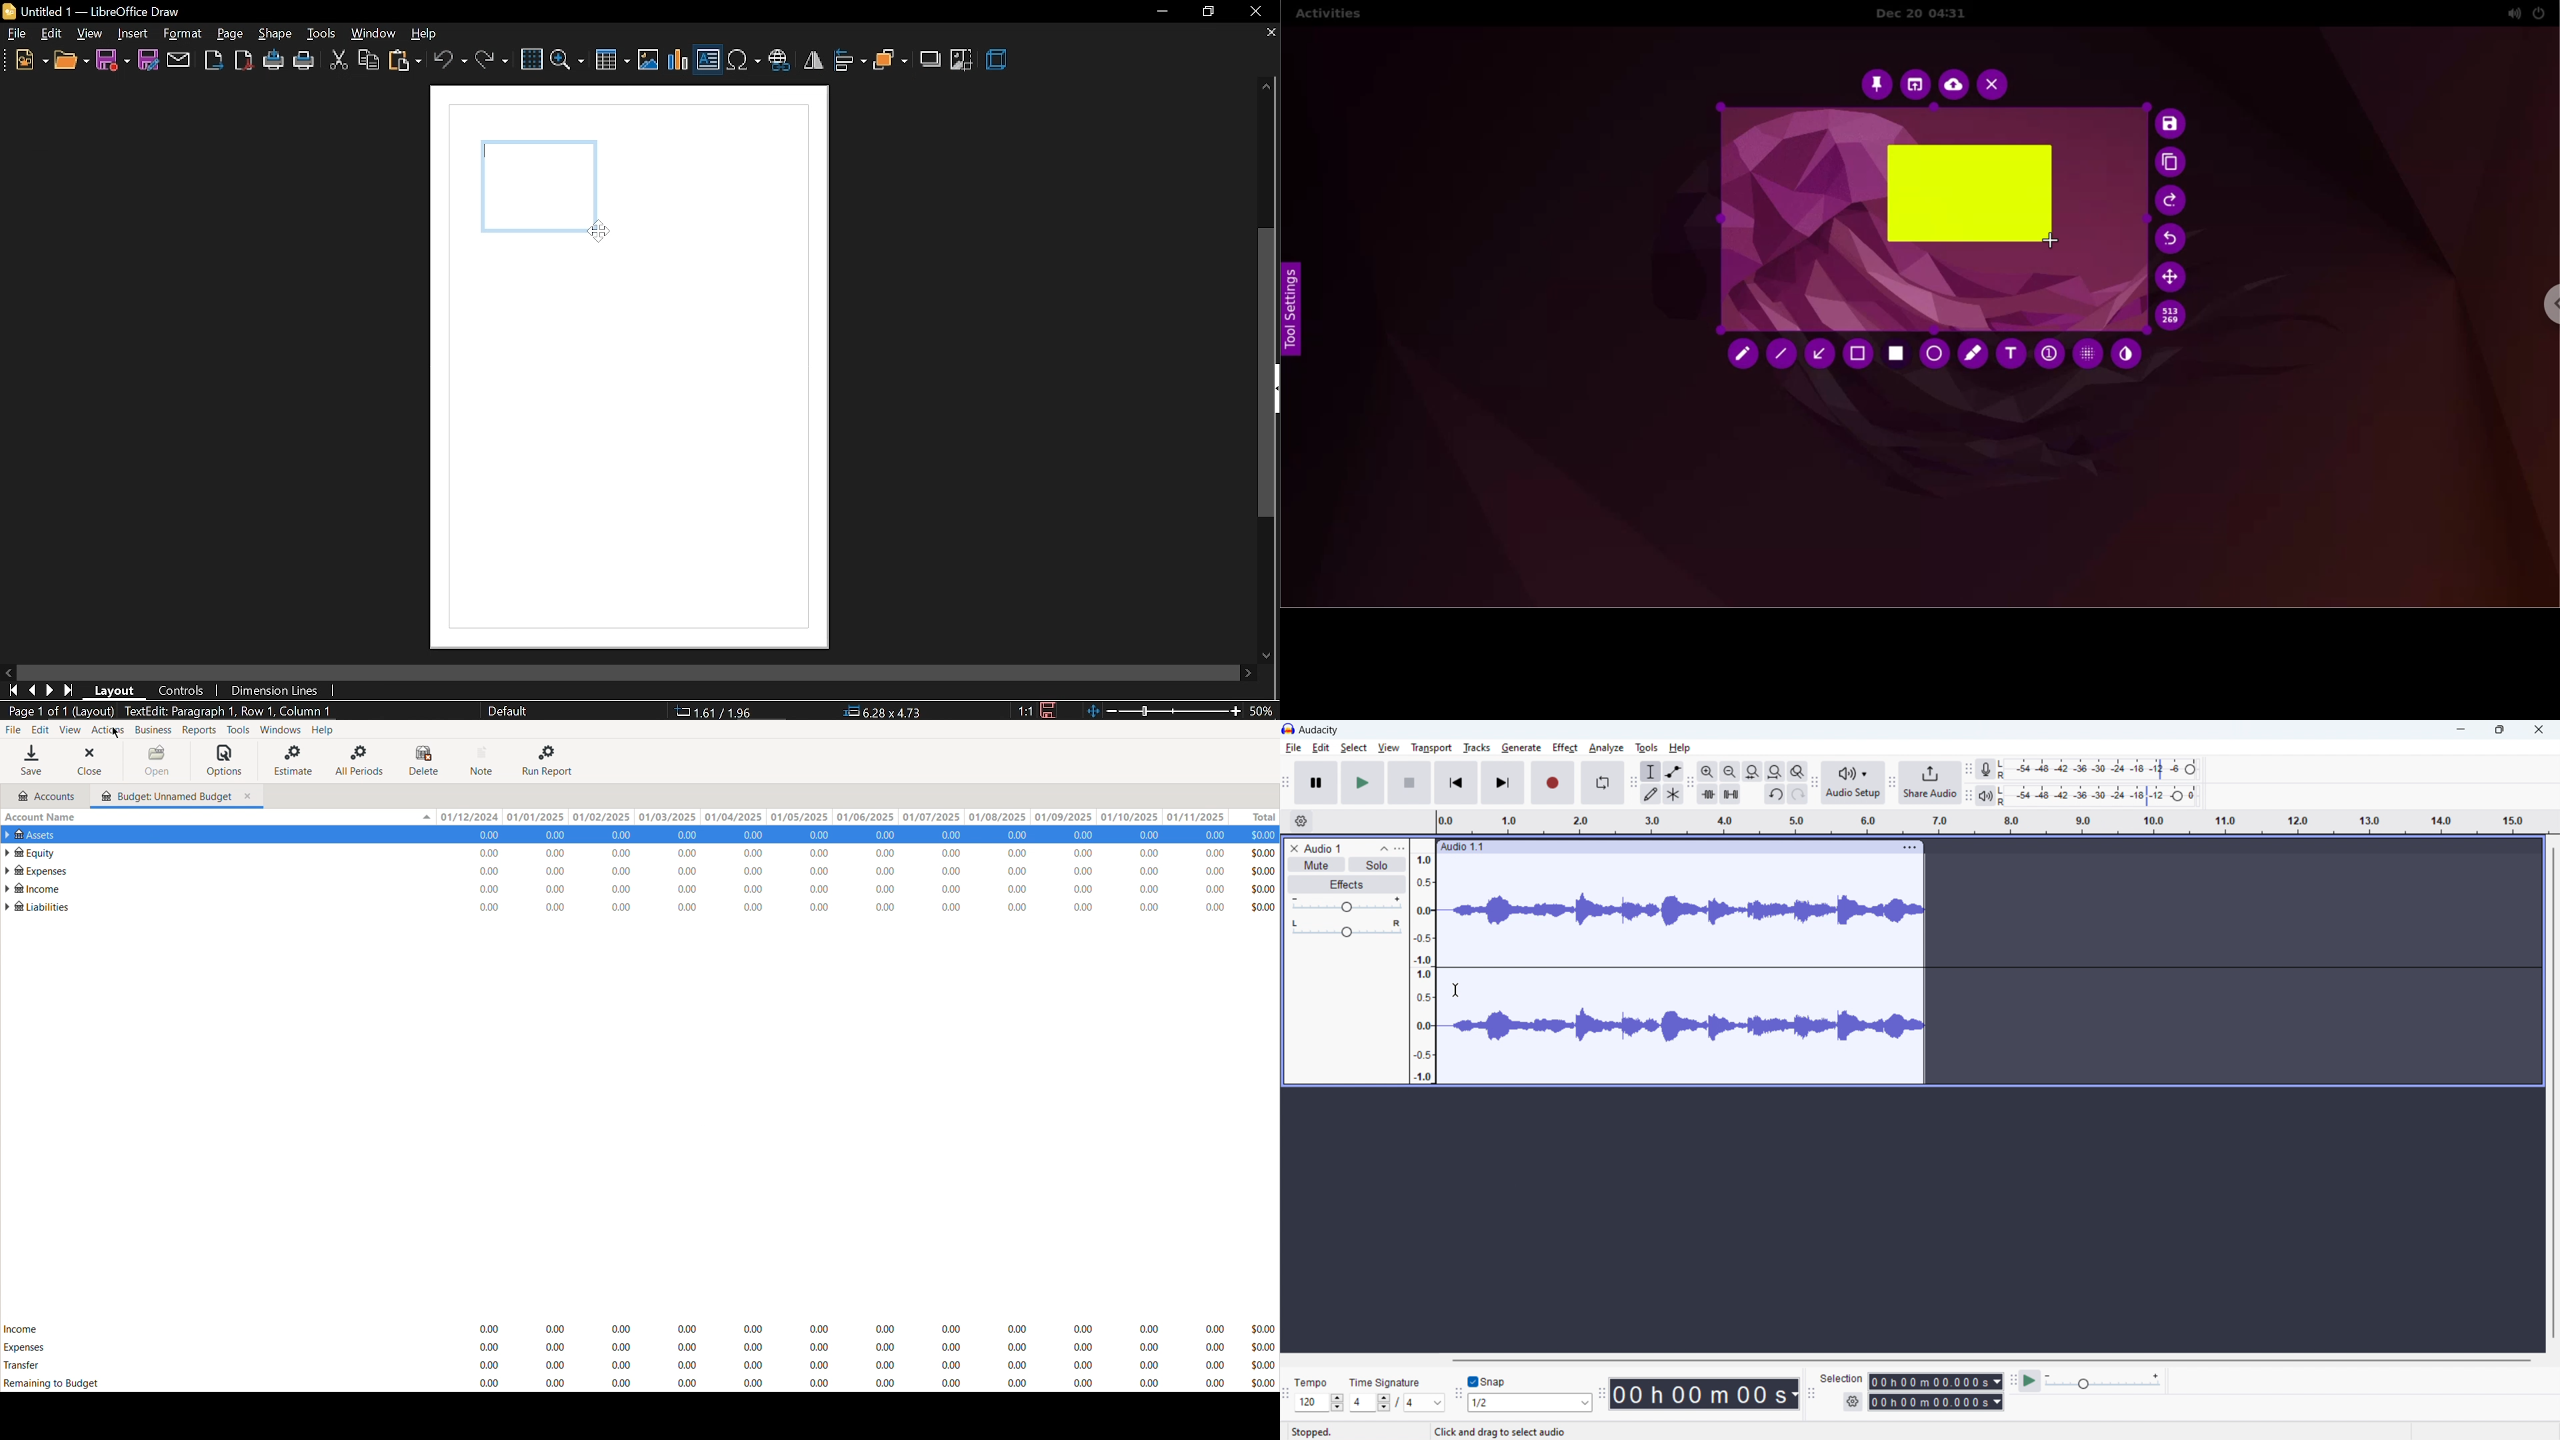 This screenshot has width=2576, height=1456. I want to click on tempo, so click(1313, 1384).